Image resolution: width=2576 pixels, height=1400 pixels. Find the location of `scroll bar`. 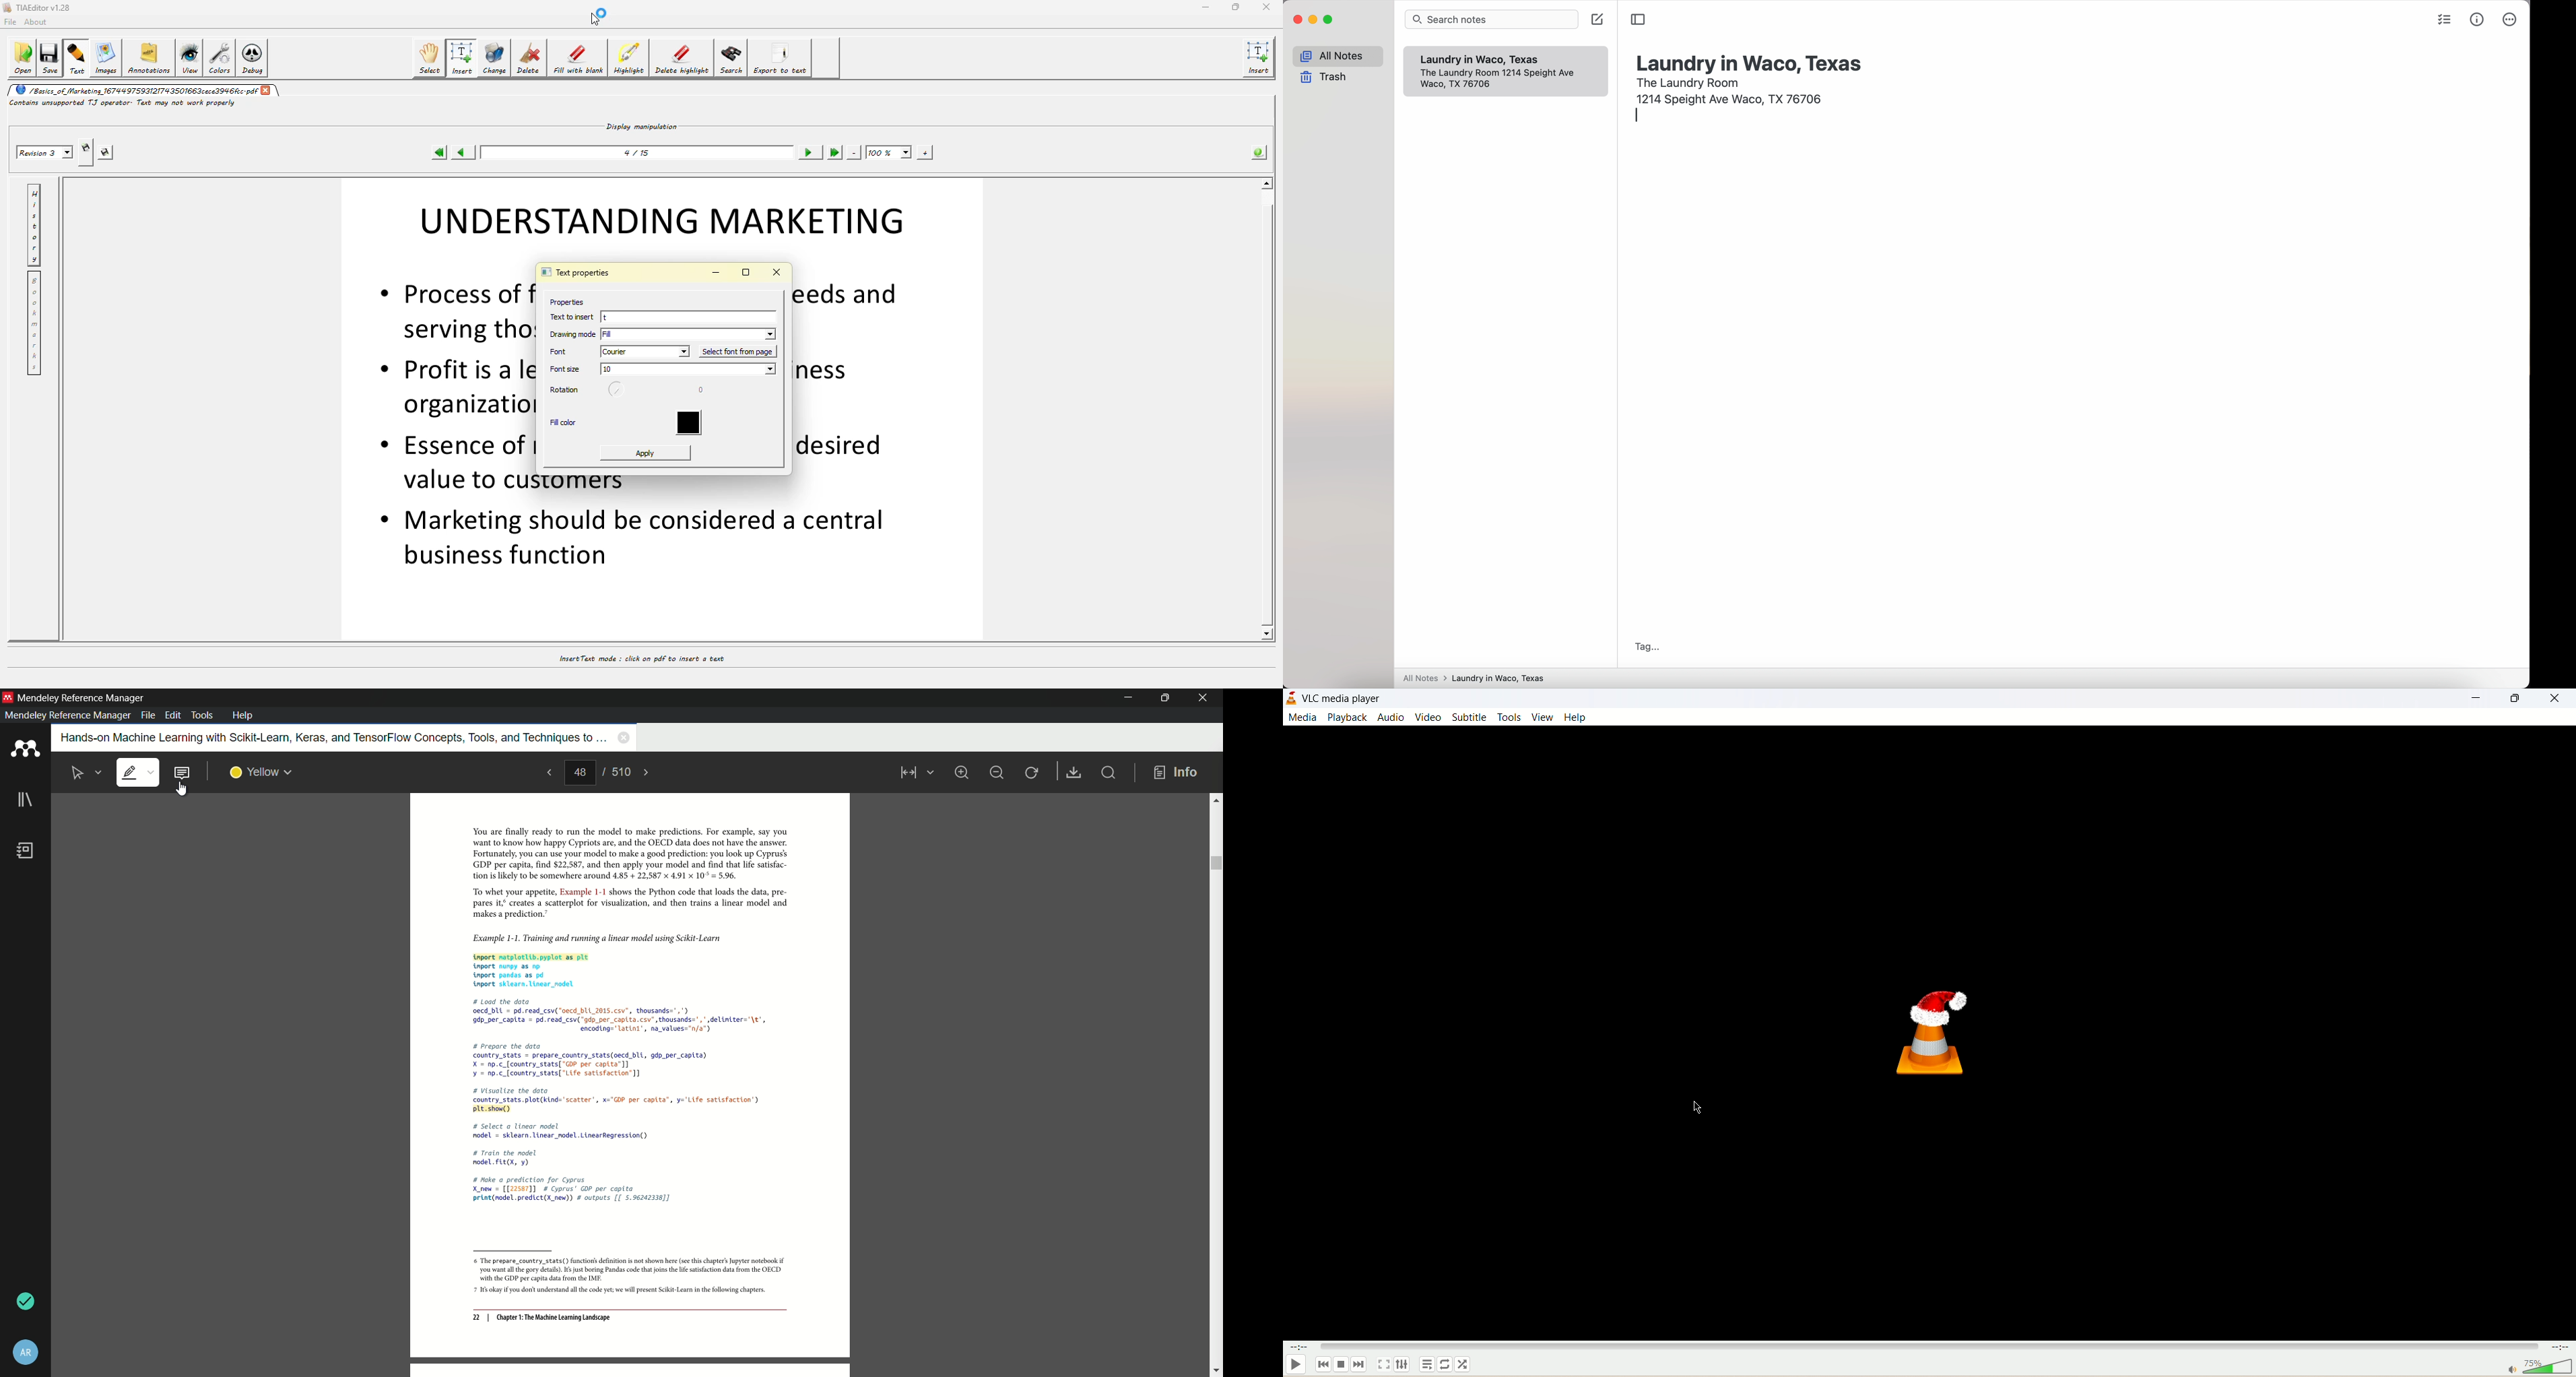

scroll bar is located at coordinates (1215, 863).